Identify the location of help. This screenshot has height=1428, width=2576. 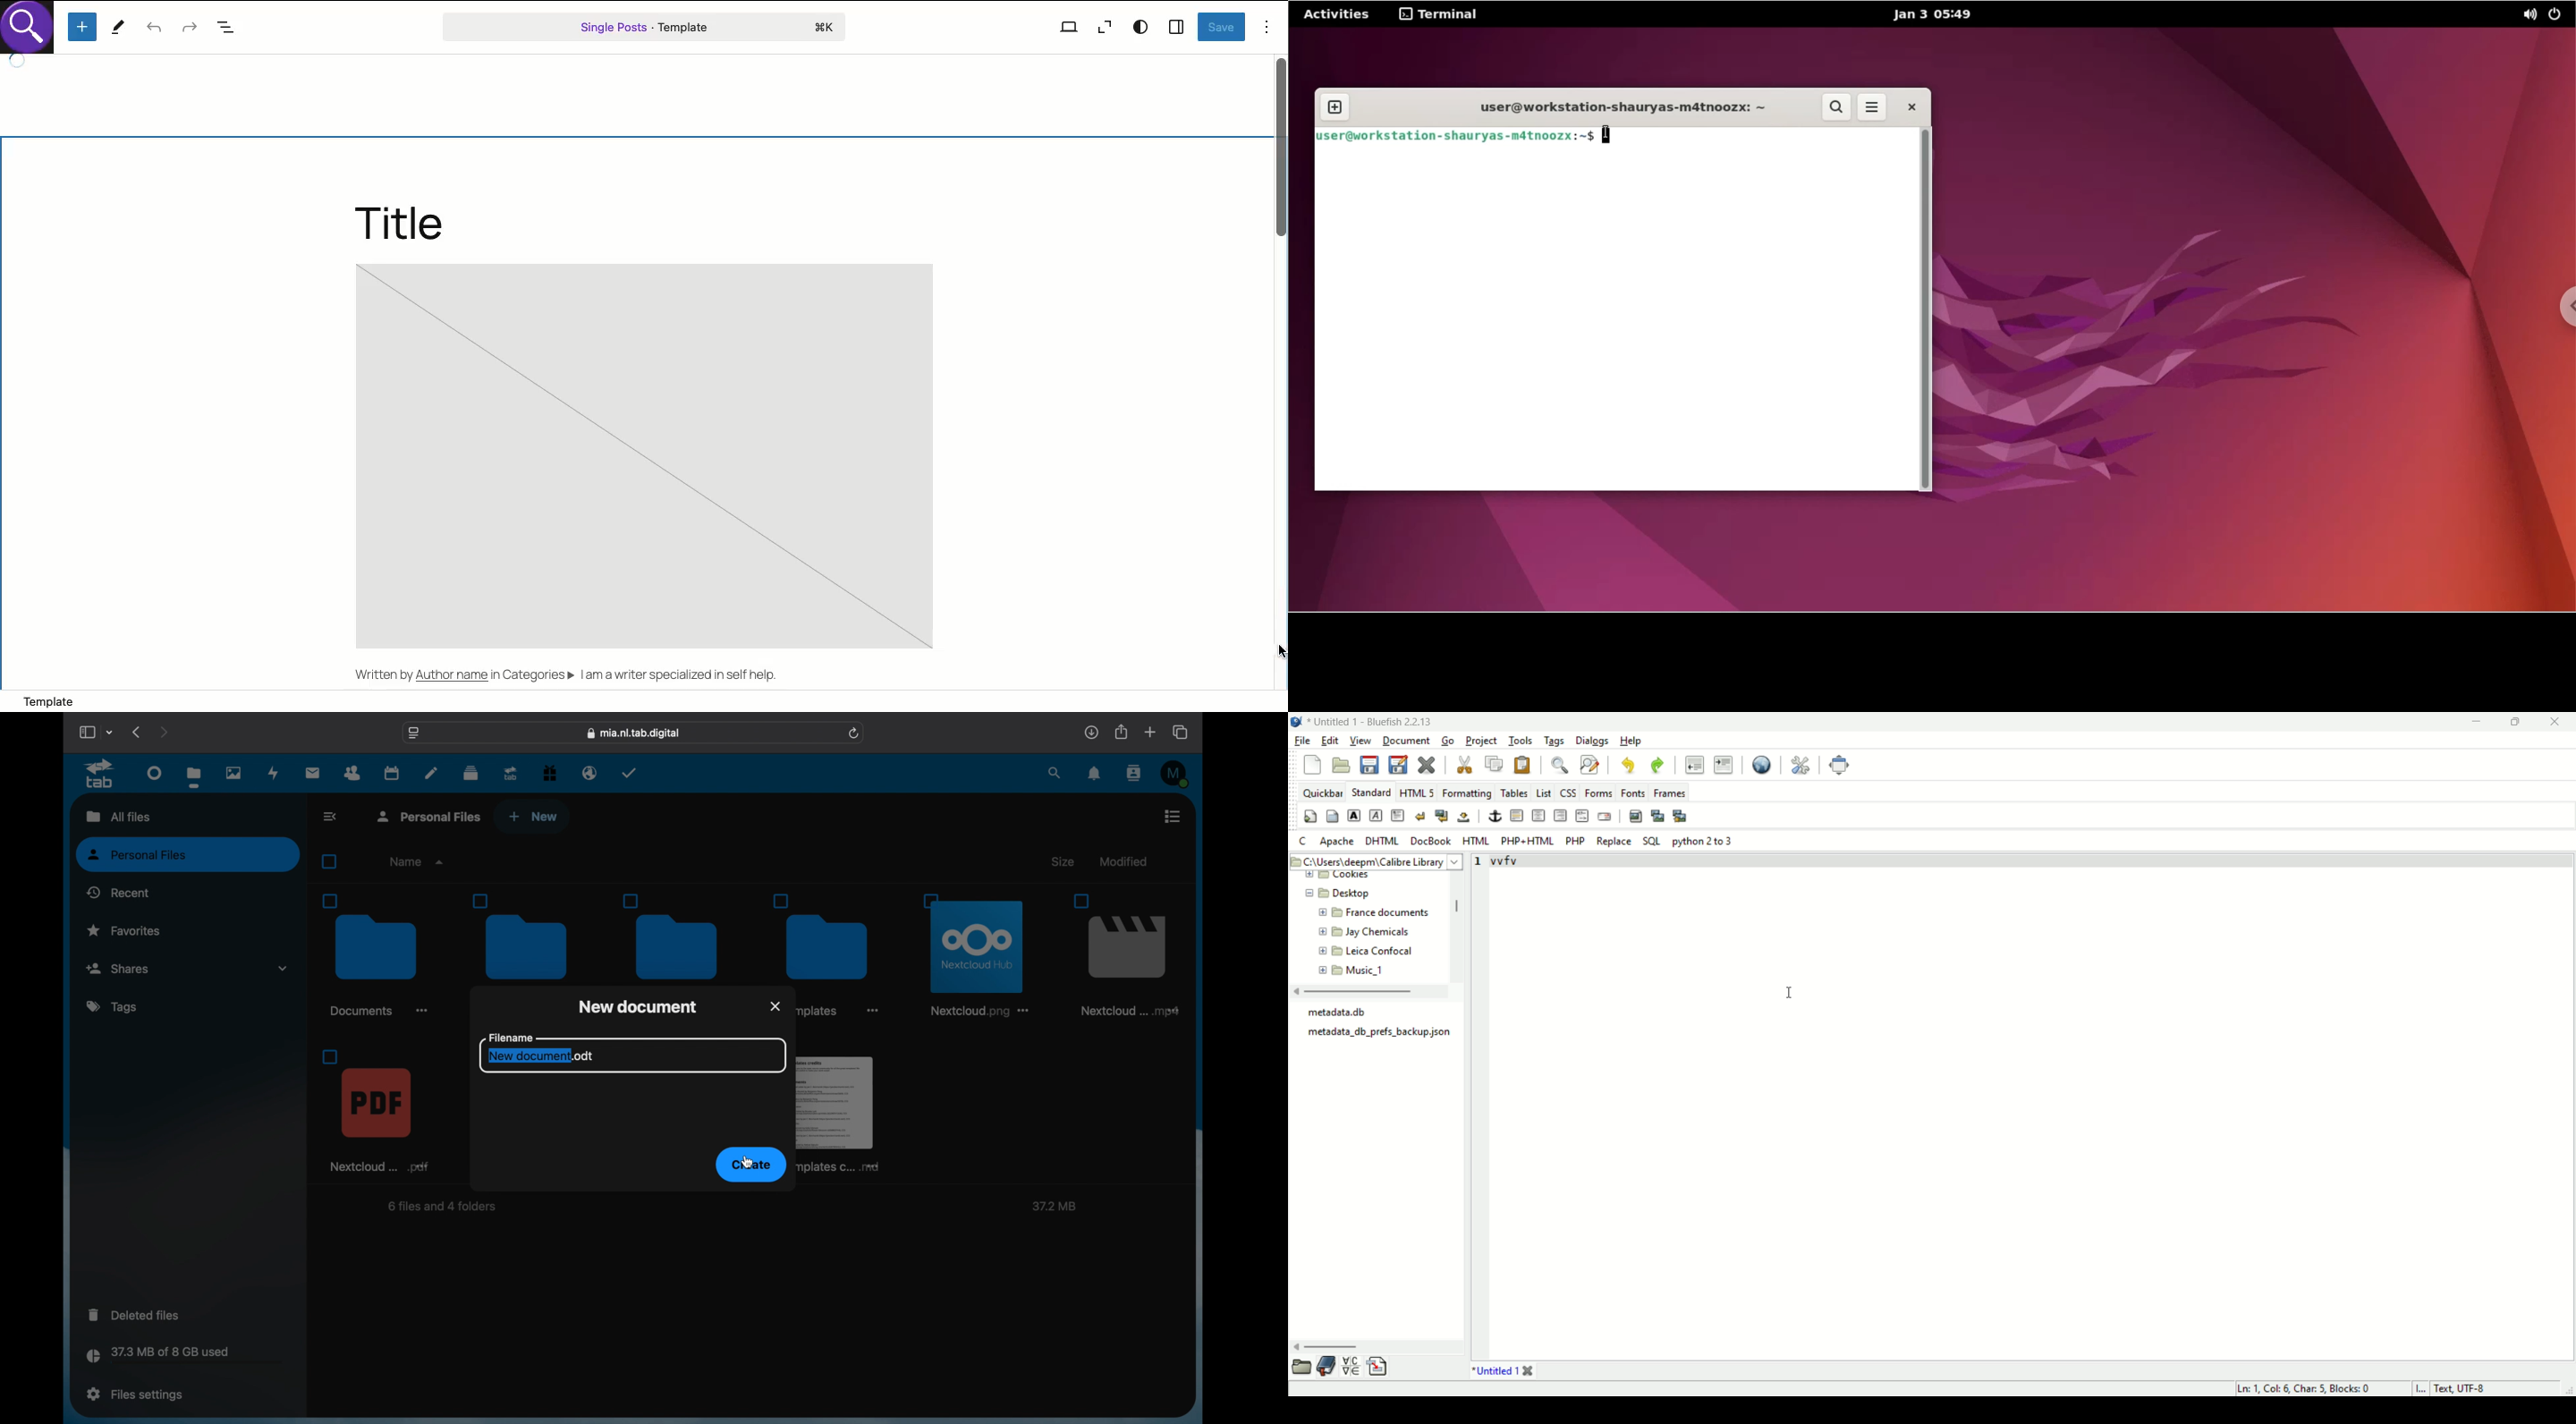
(1633, 741).